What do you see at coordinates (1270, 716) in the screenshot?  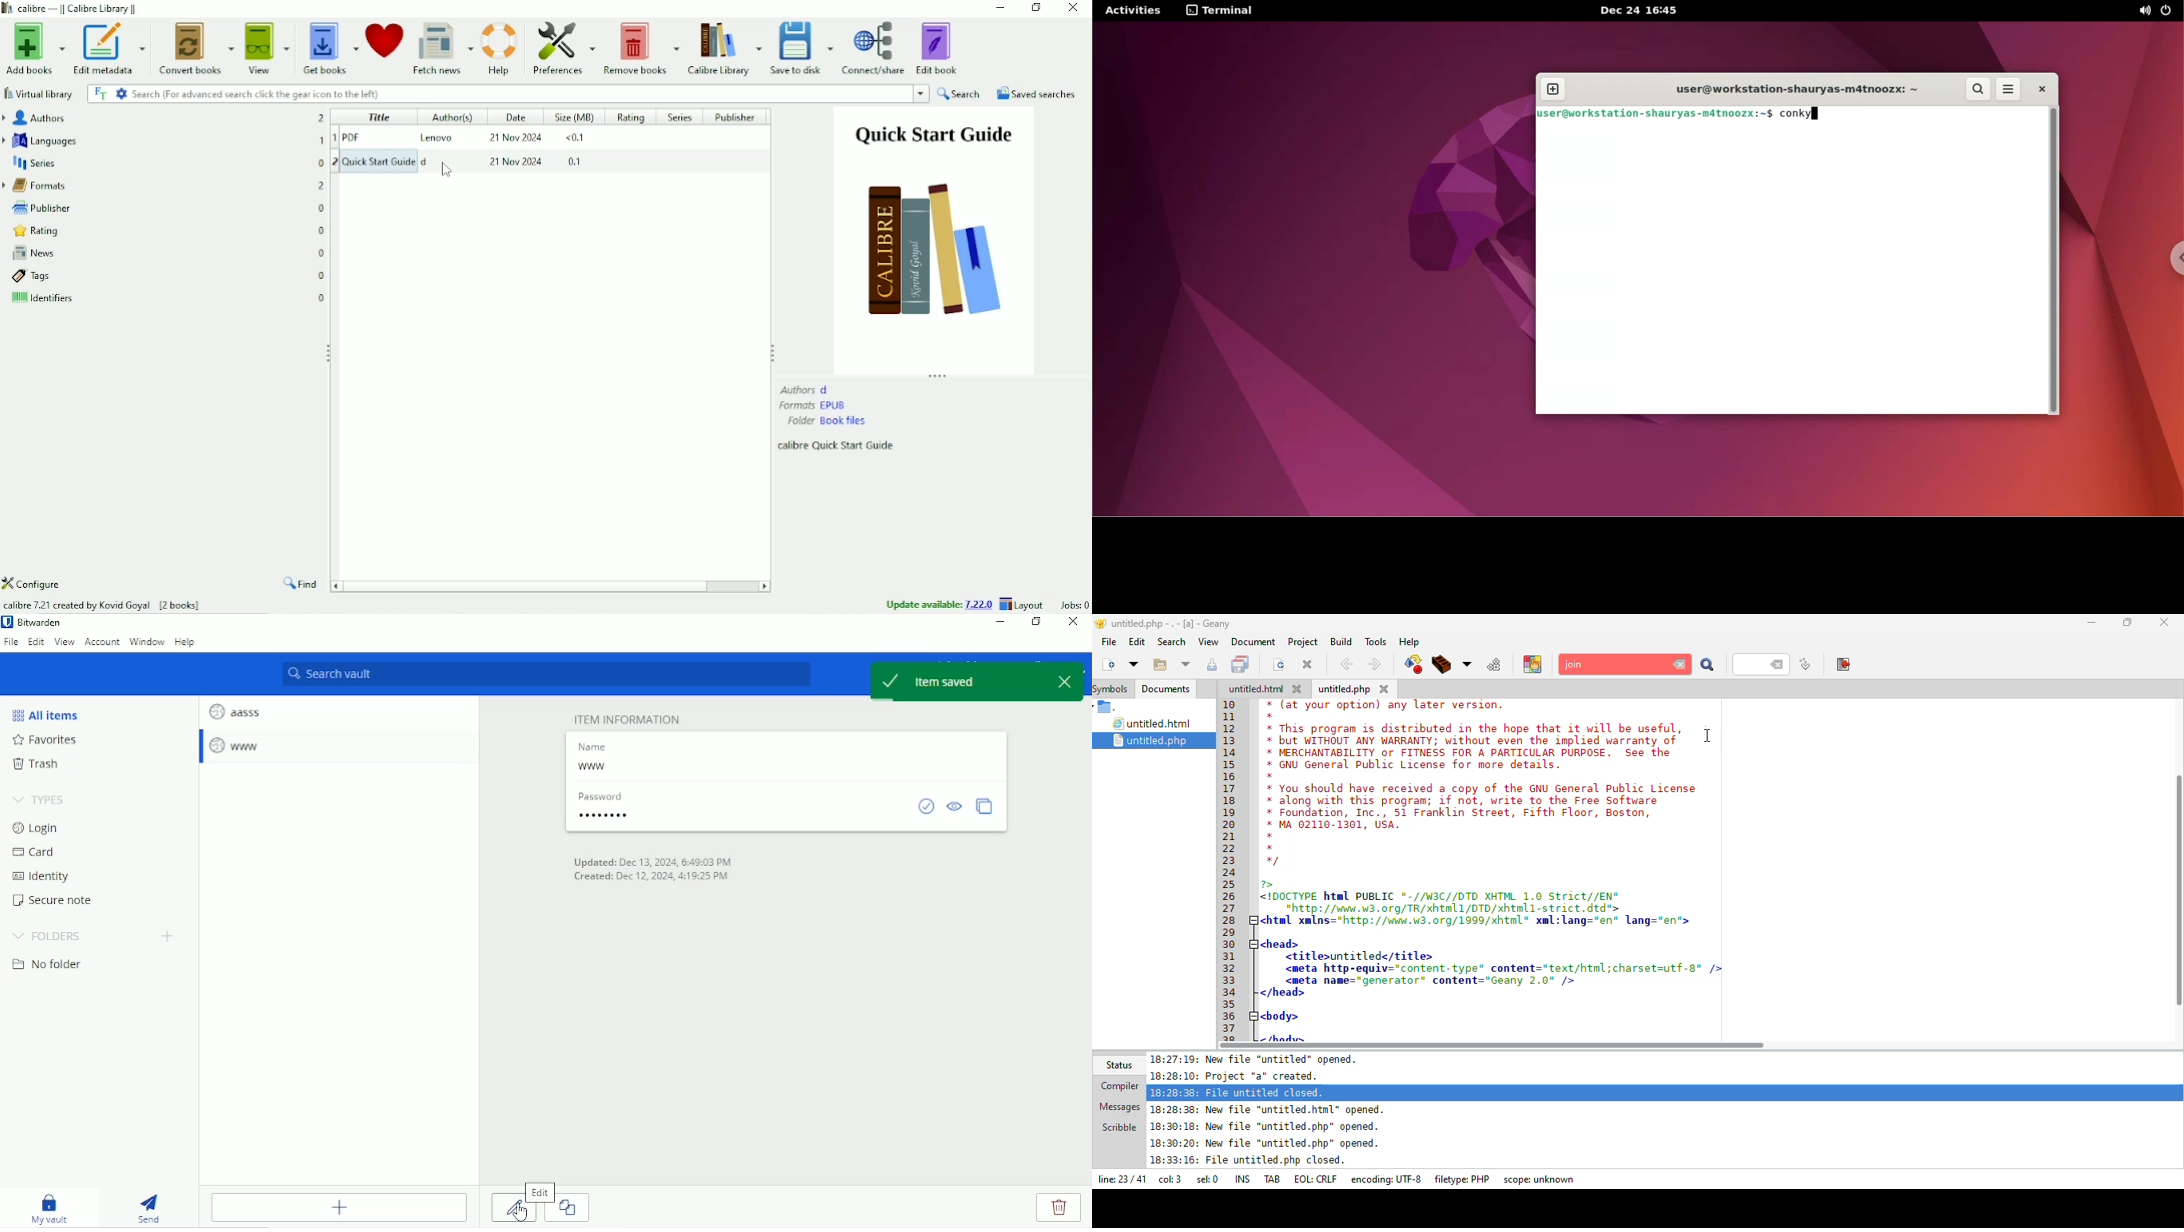 I see `*` at bounding box center [1270, 716].